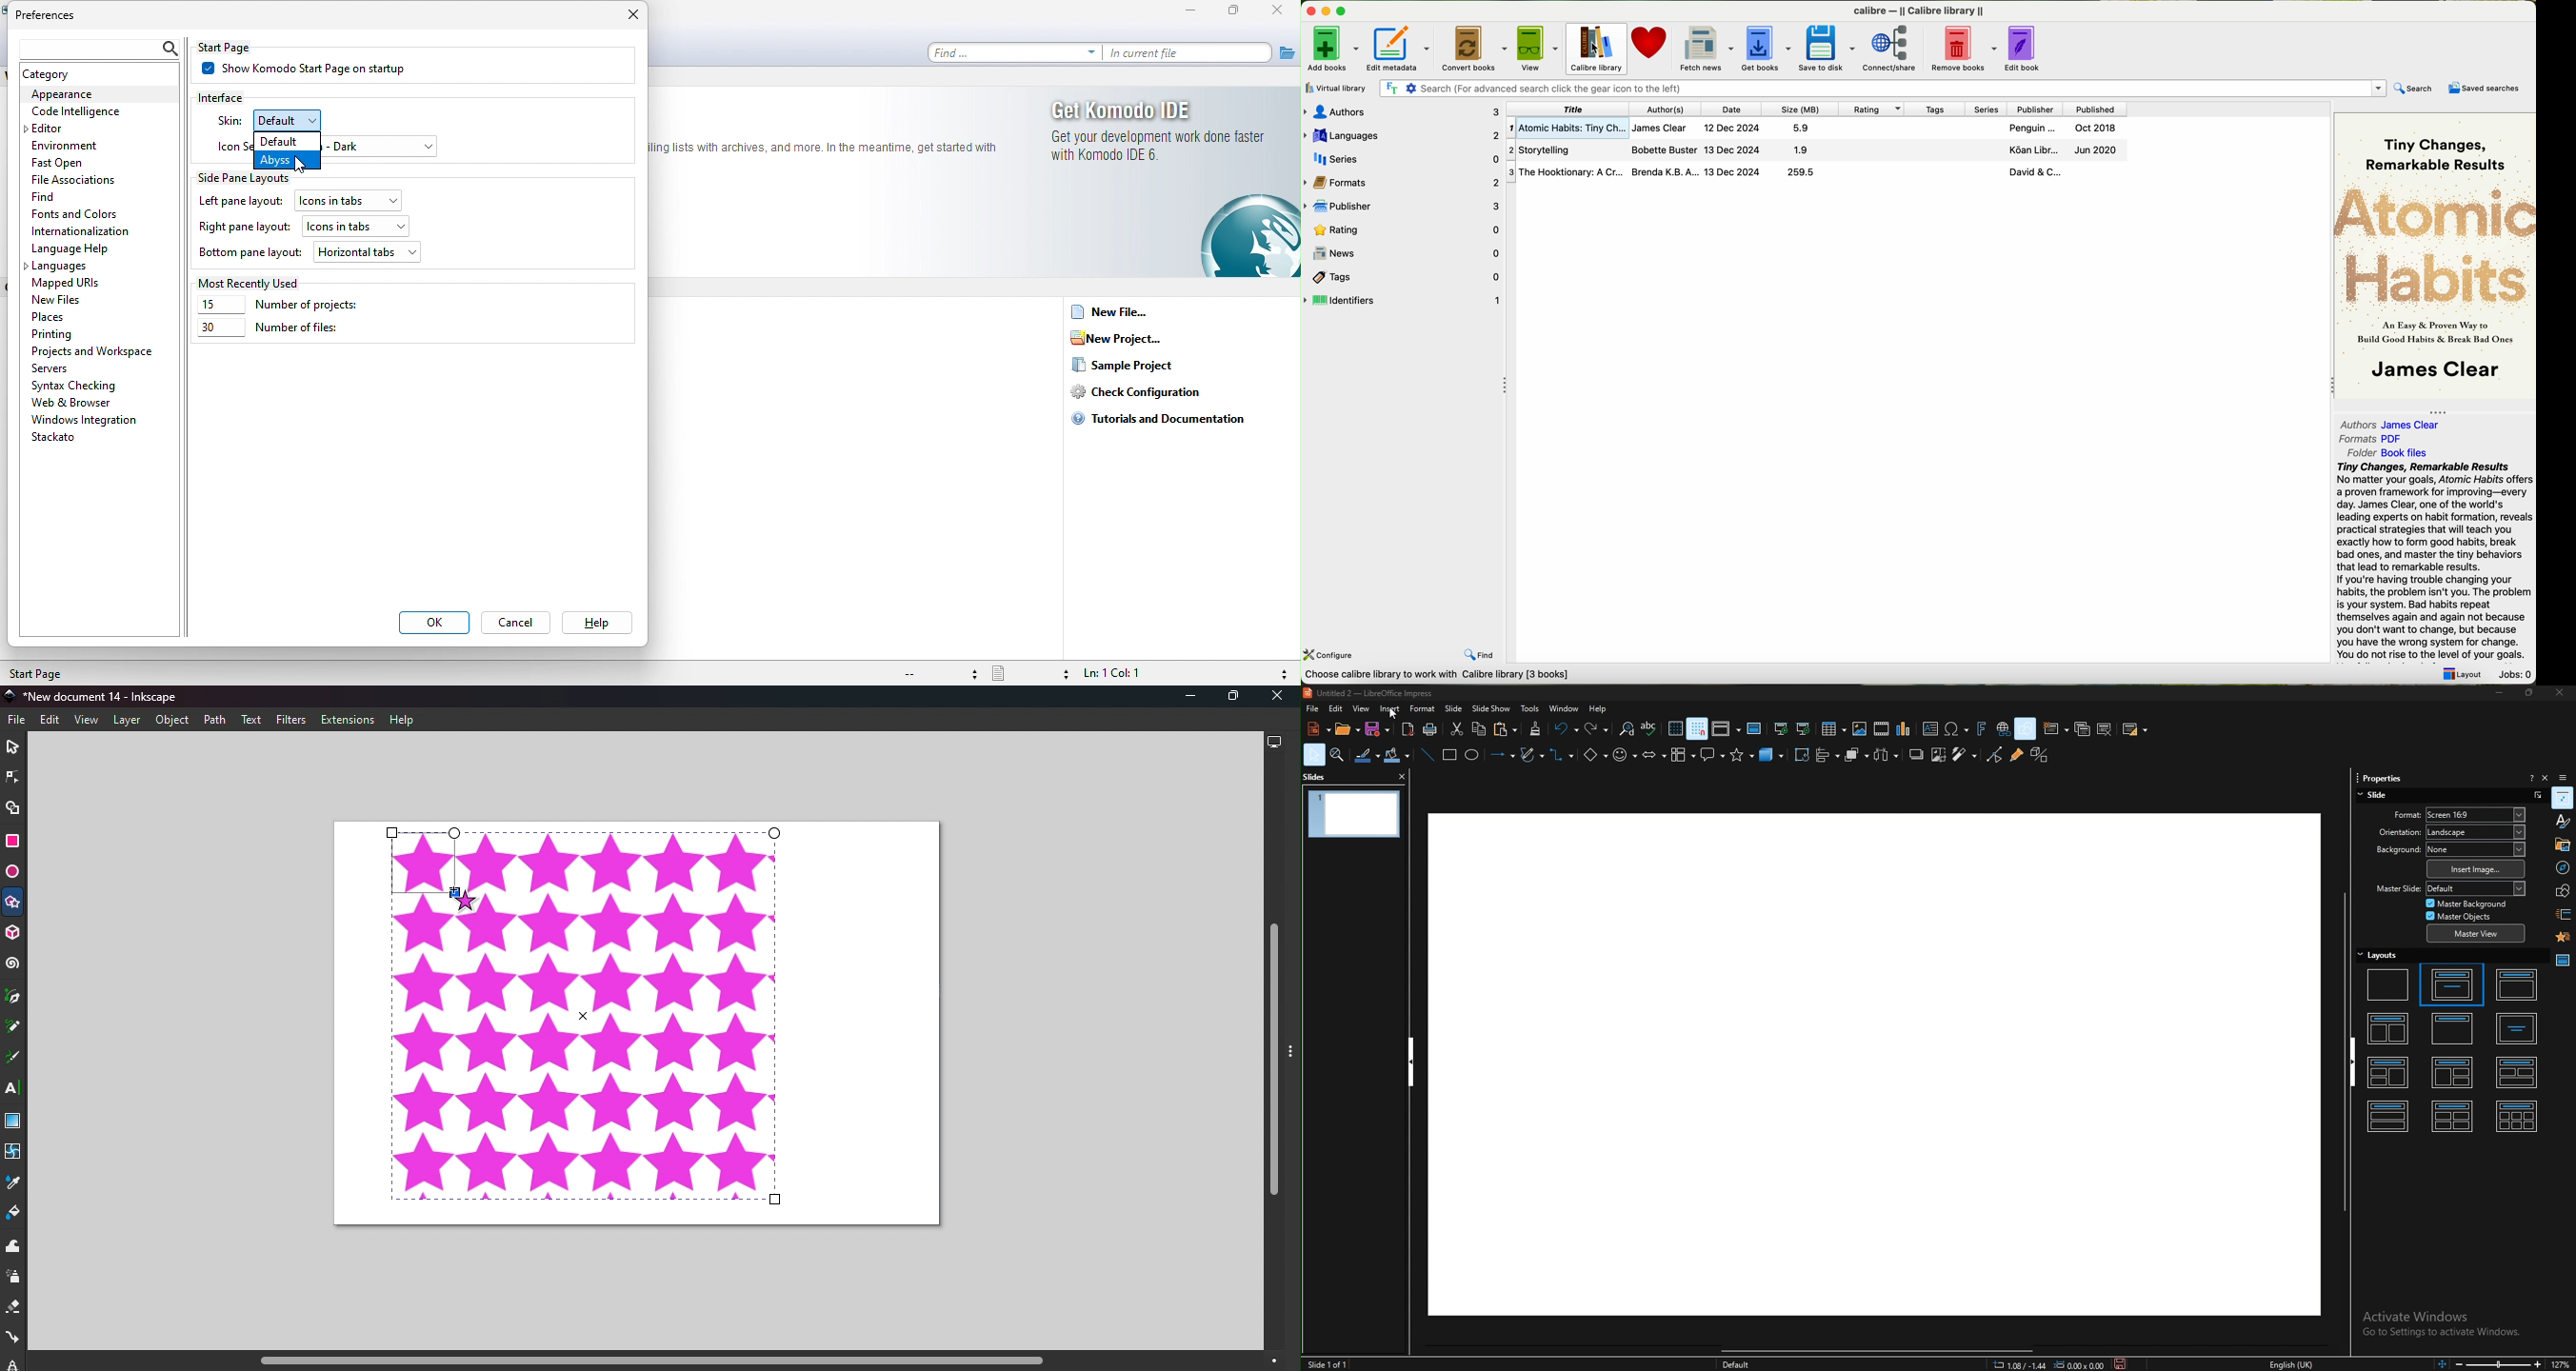 This screenshot has height=1372, width=2576. Describe the element at coordinates (1869, 108) in the screenshot. I see `rating` at that location.